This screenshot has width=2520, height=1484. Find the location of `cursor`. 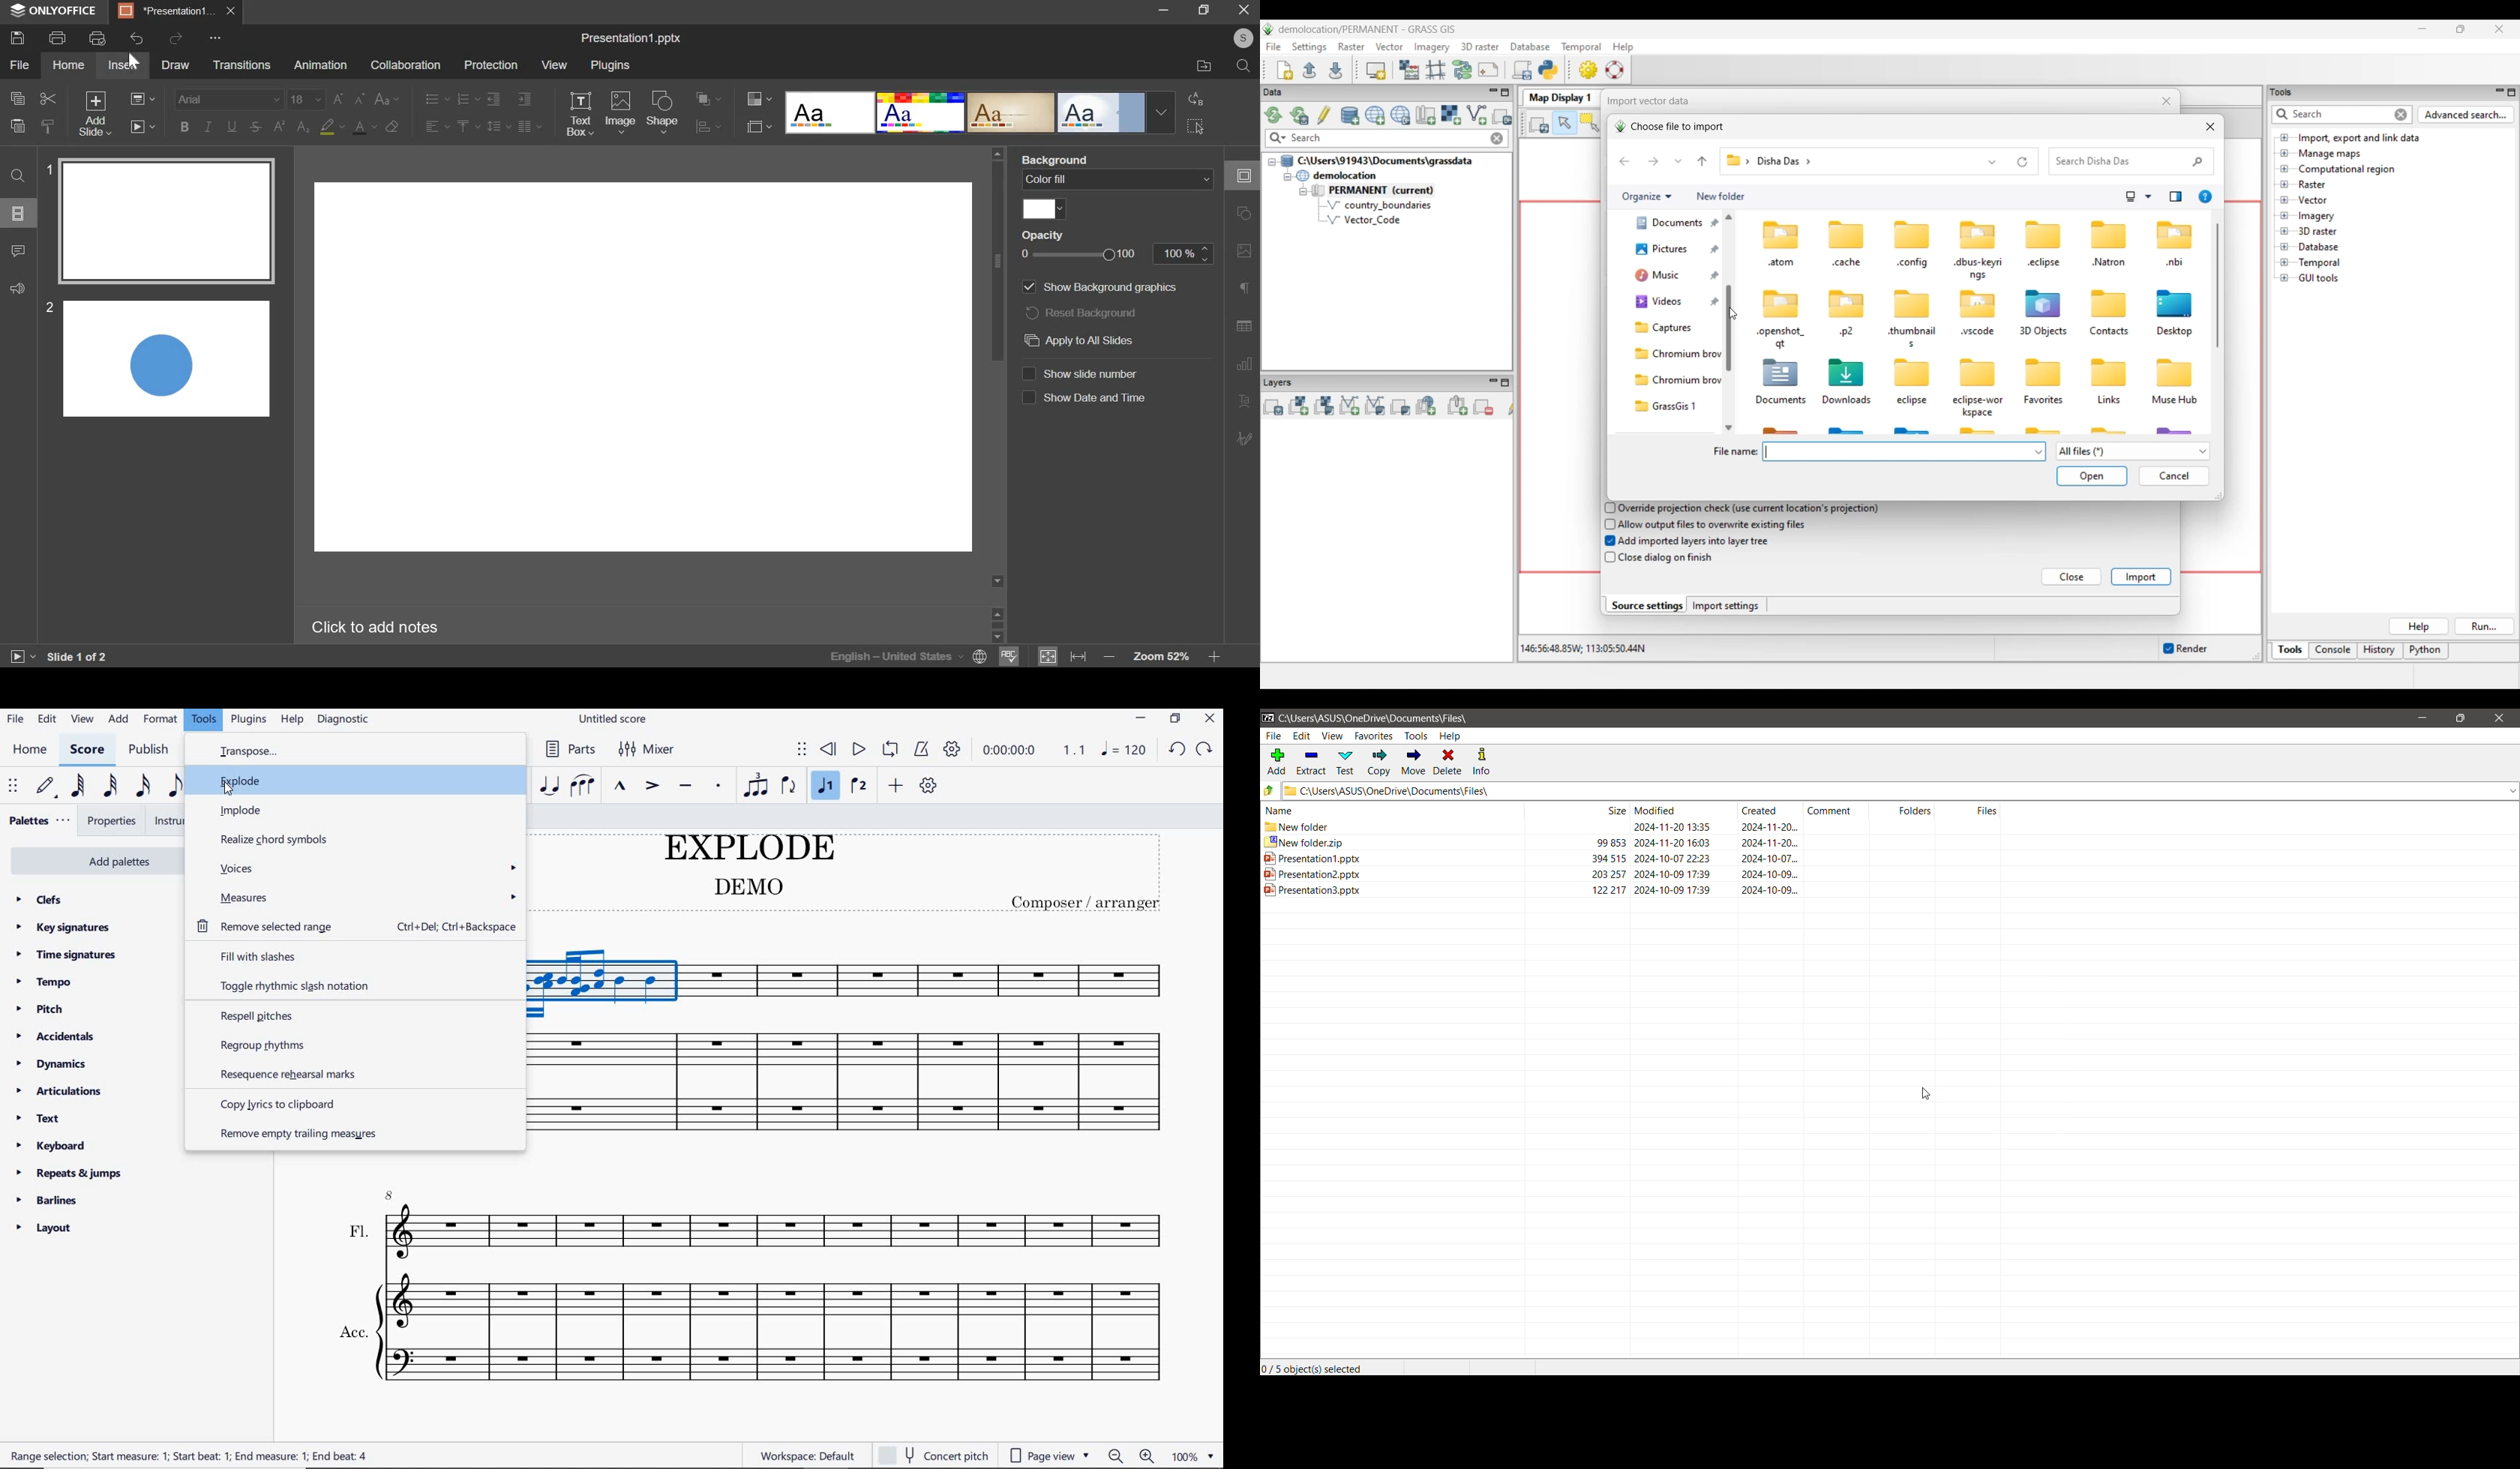

cursor is located at coordinates (230, 790).